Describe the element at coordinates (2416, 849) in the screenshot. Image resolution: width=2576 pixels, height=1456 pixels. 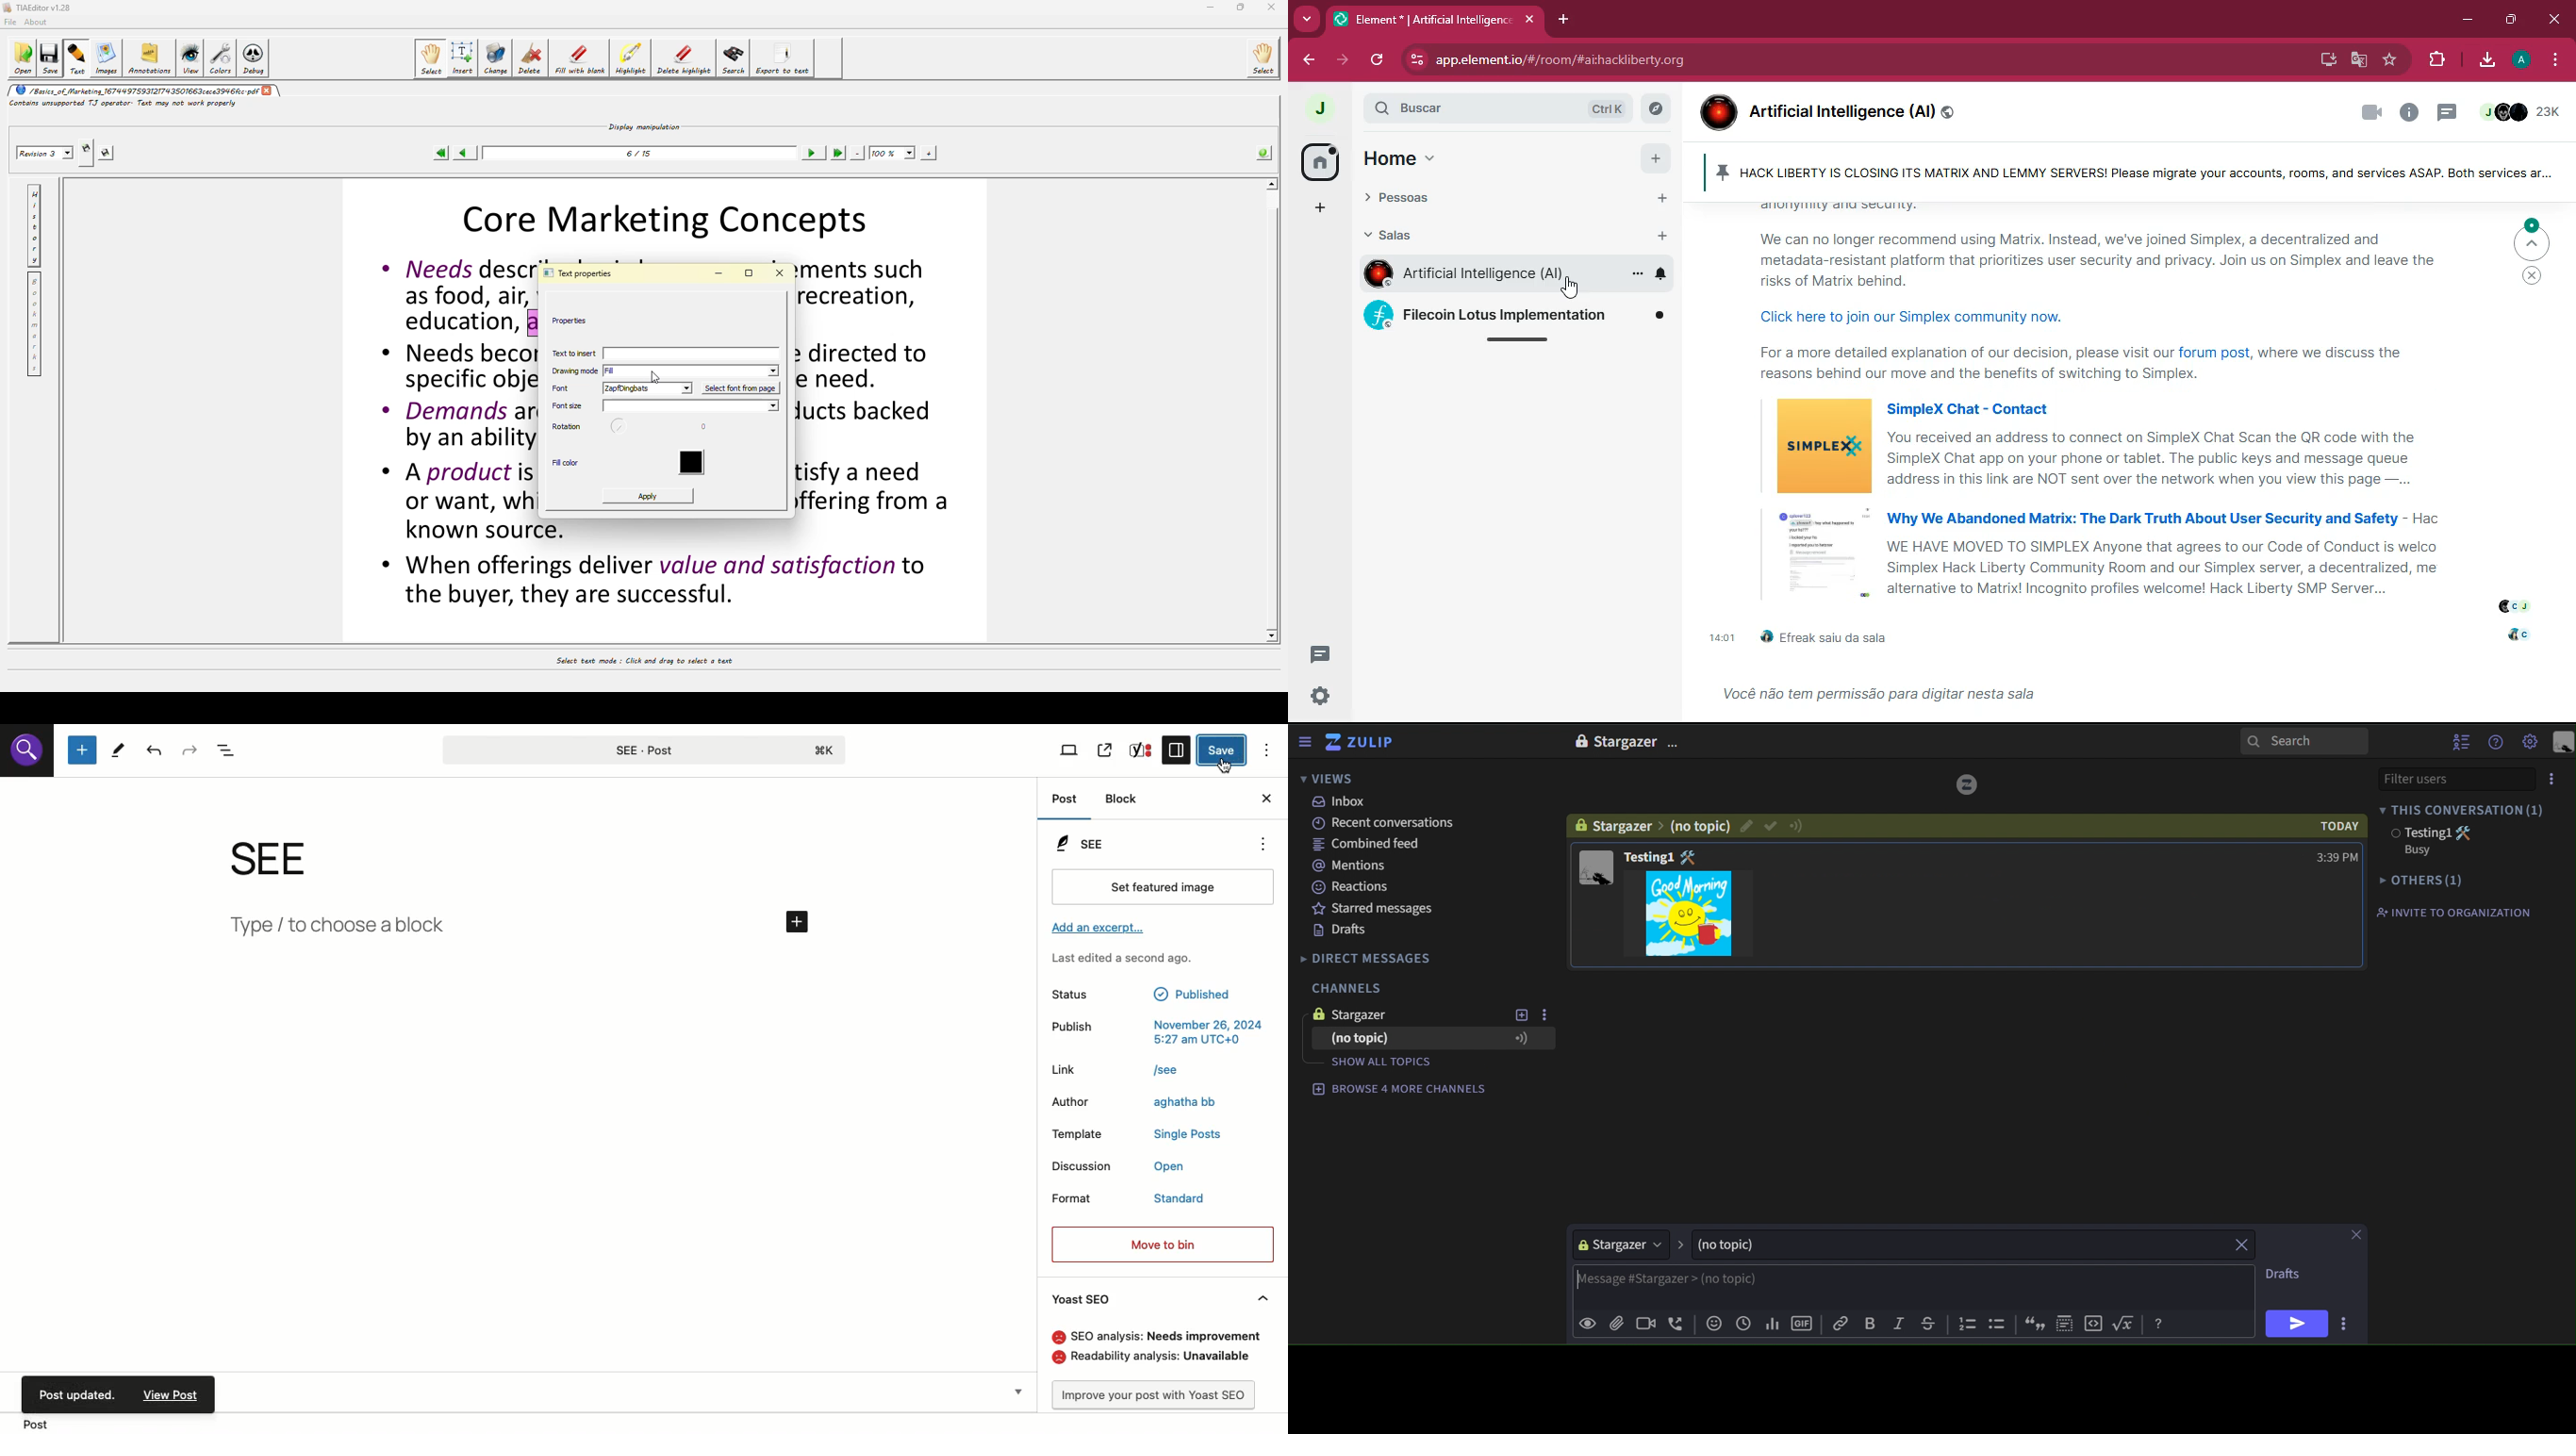
I see `Busy` at that location.